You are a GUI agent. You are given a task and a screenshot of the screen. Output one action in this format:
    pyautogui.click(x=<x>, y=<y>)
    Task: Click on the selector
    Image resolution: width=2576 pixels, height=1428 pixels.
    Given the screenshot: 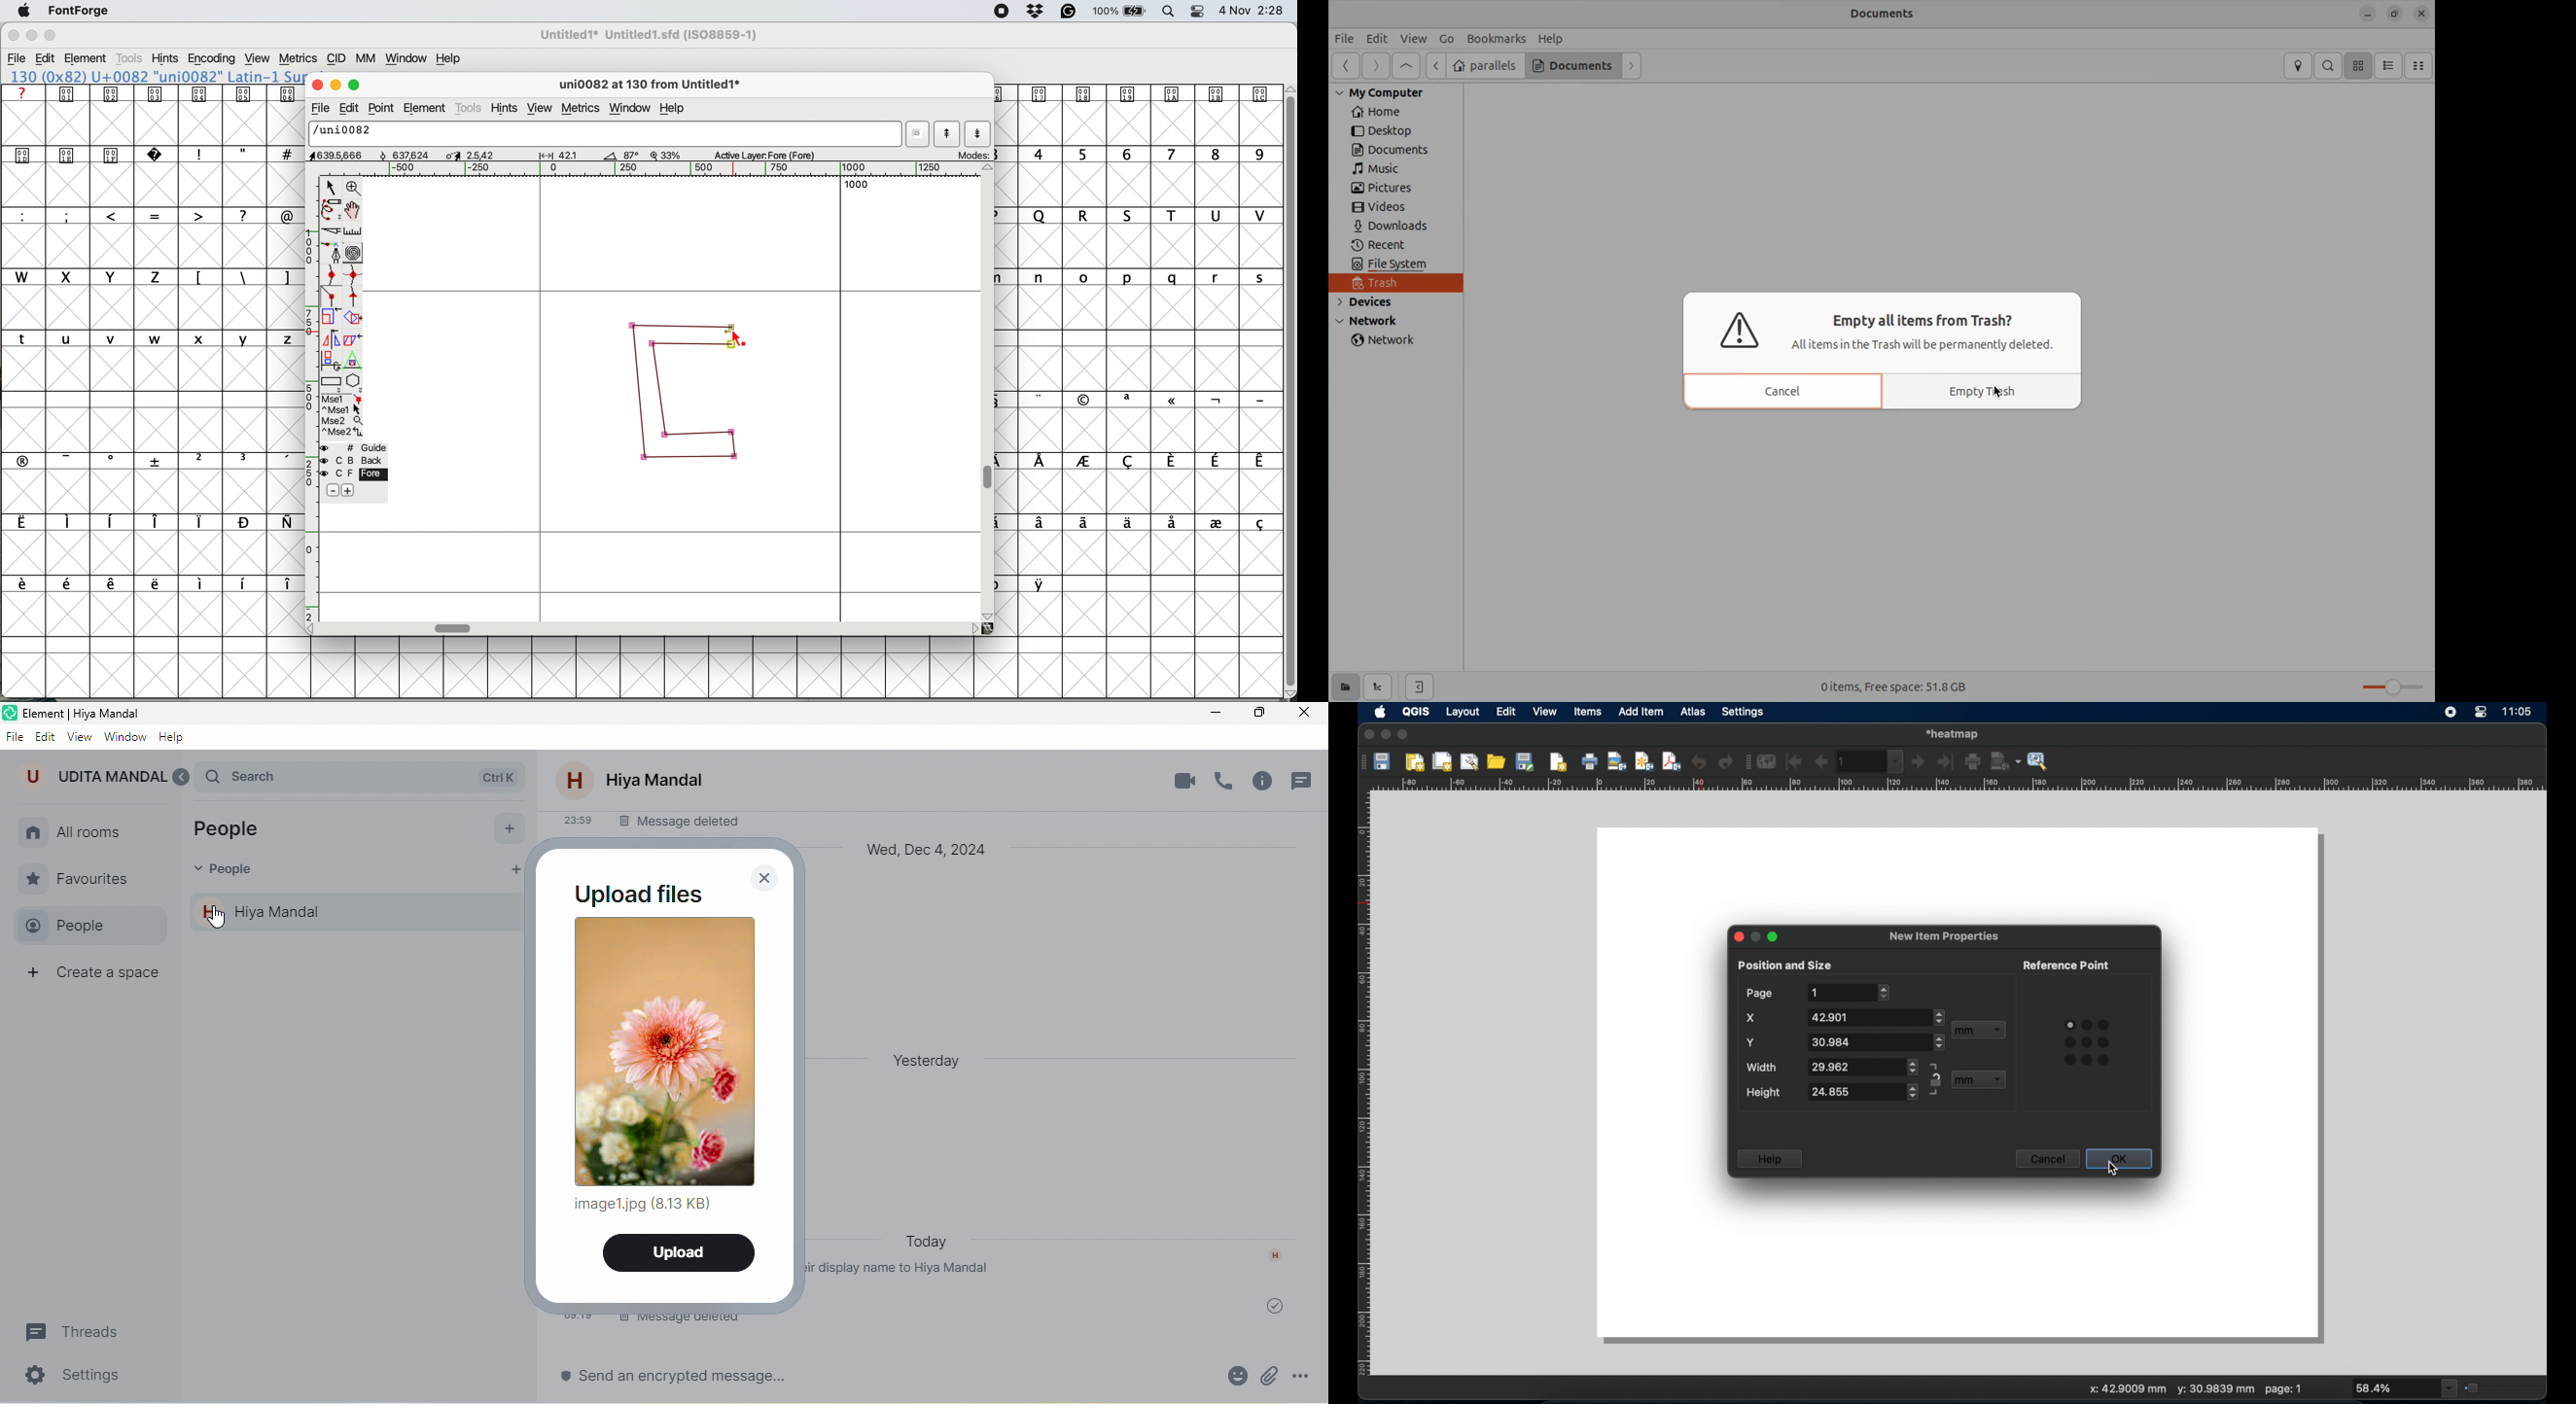 What is the action you would take?
    pyautogui.click(x=330, y=189)
    